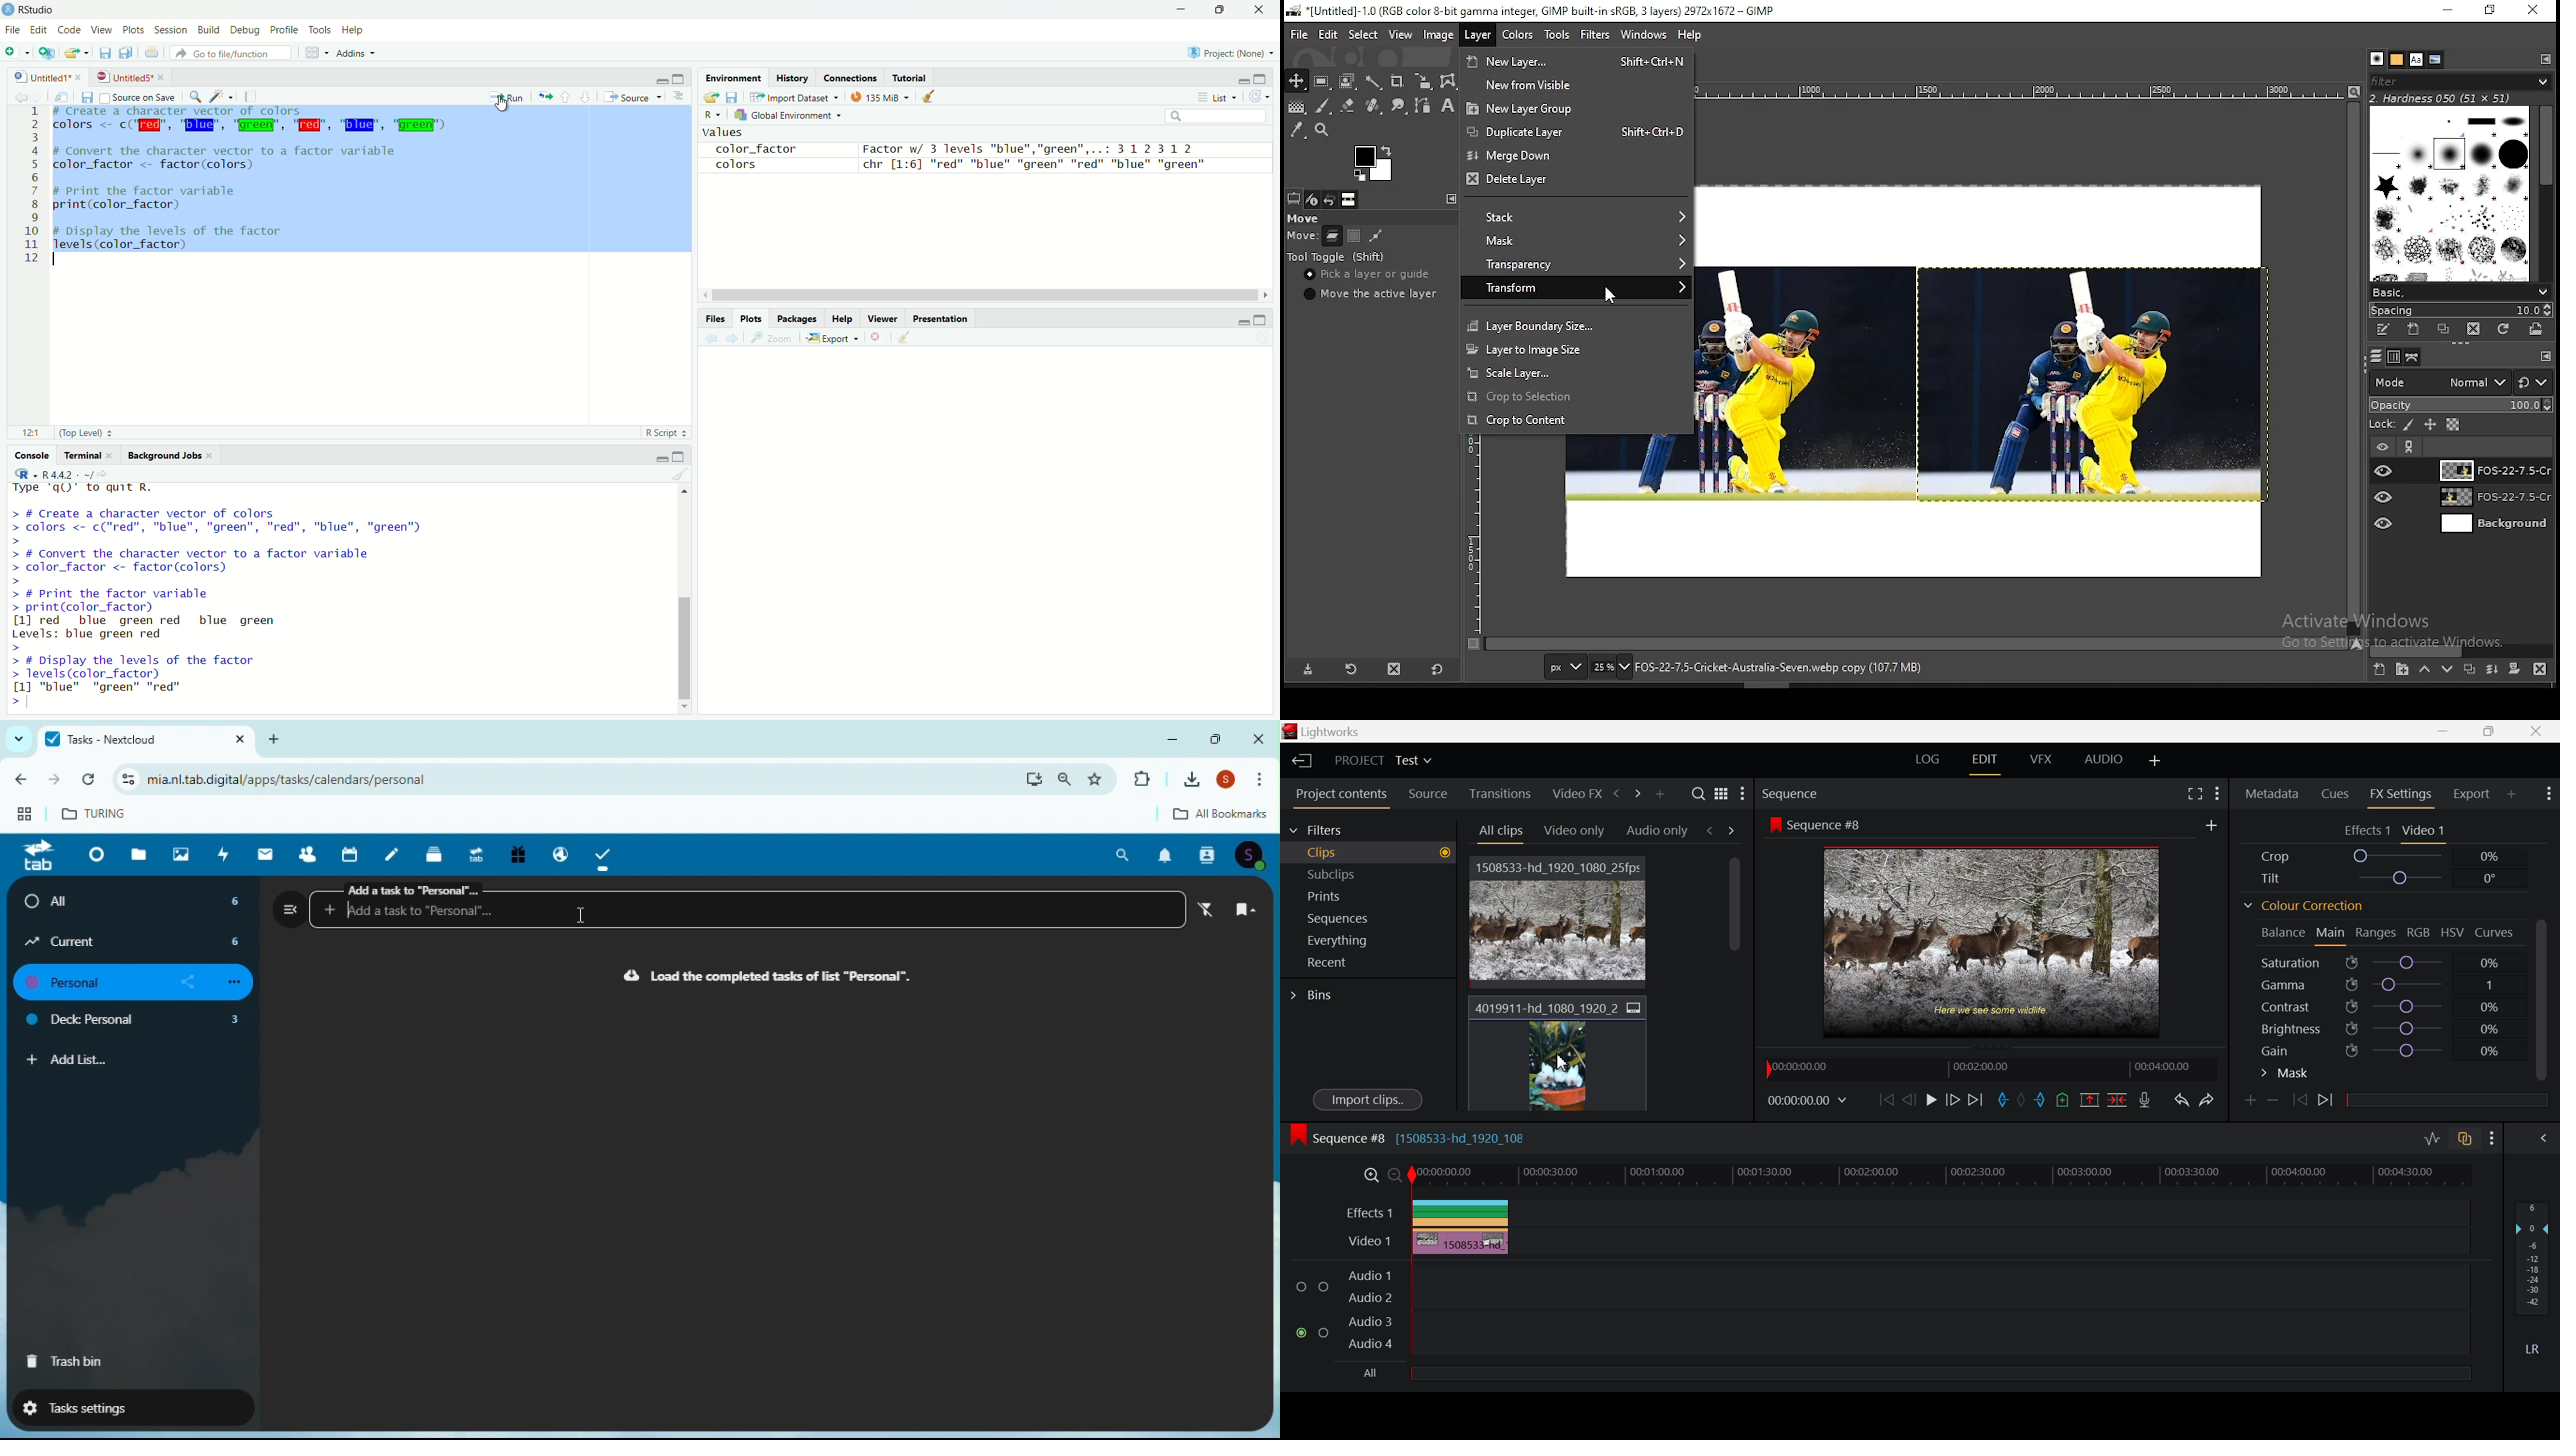 This screenshot has height=1456, width=2576. I want to click on RGB, so click(2417, 932).